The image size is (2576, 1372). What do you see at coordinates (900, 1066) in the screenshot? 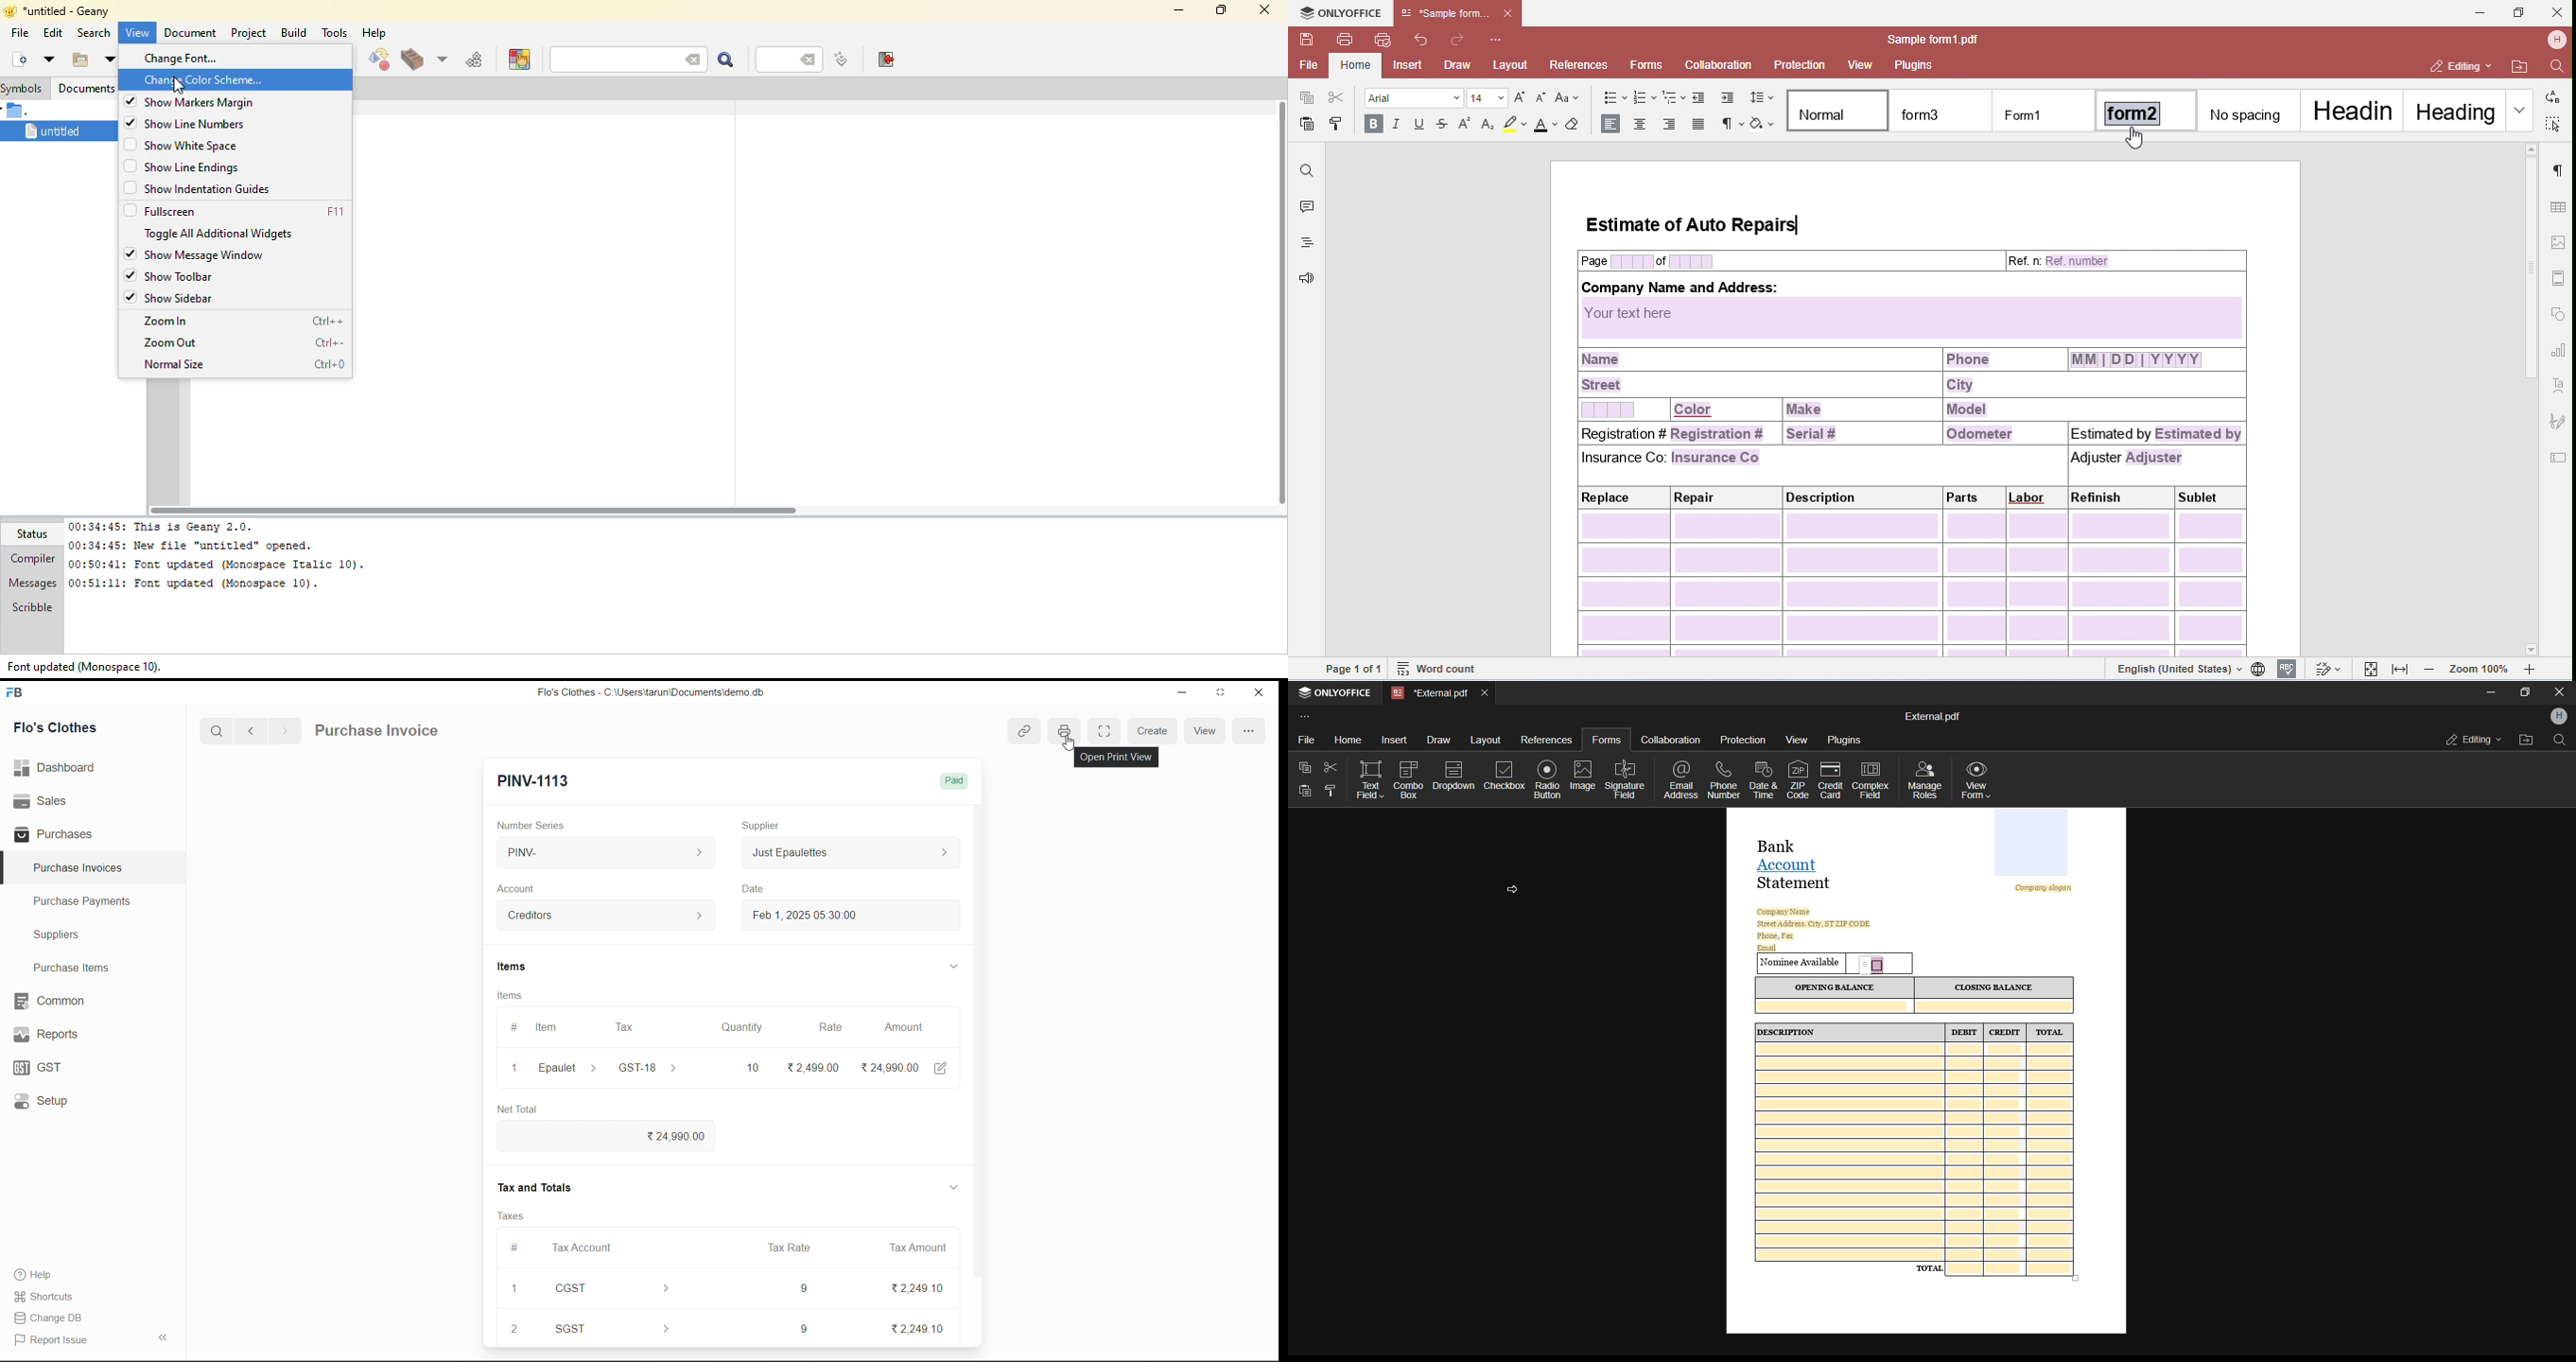
I see `₹24,990.00` at bounding box center [900, 1066].